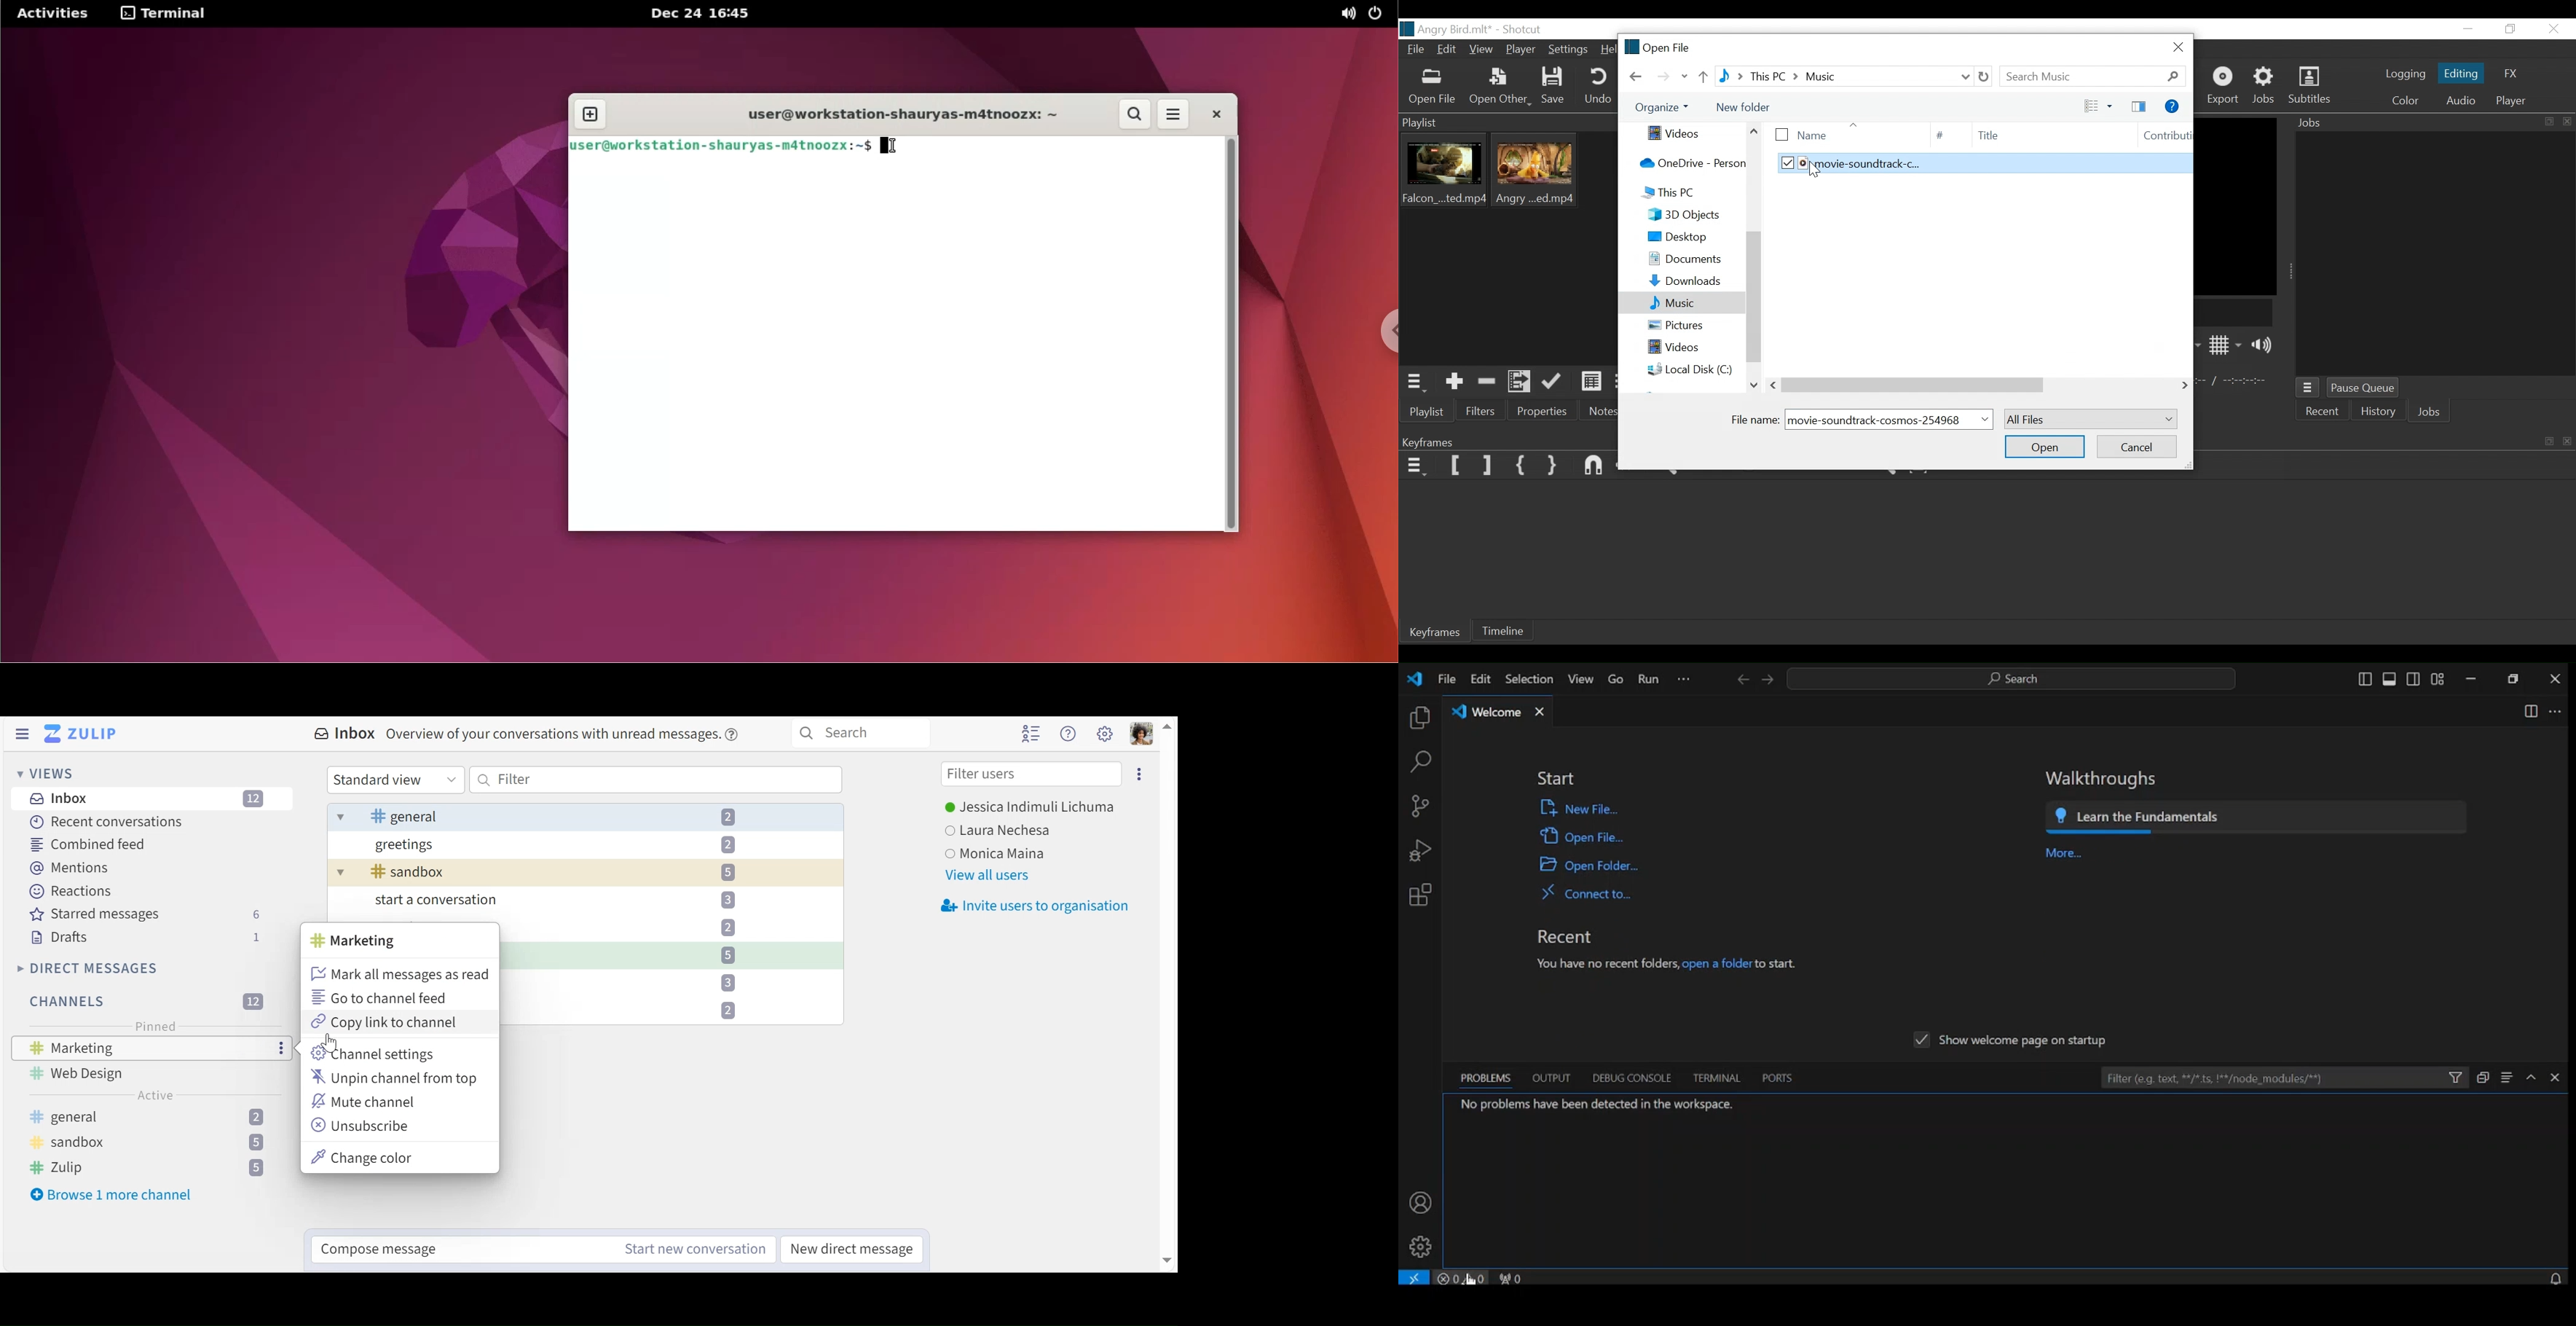 This screenshot has height=1344, width=2576. I want to click on Drafts, so click(145, 937).